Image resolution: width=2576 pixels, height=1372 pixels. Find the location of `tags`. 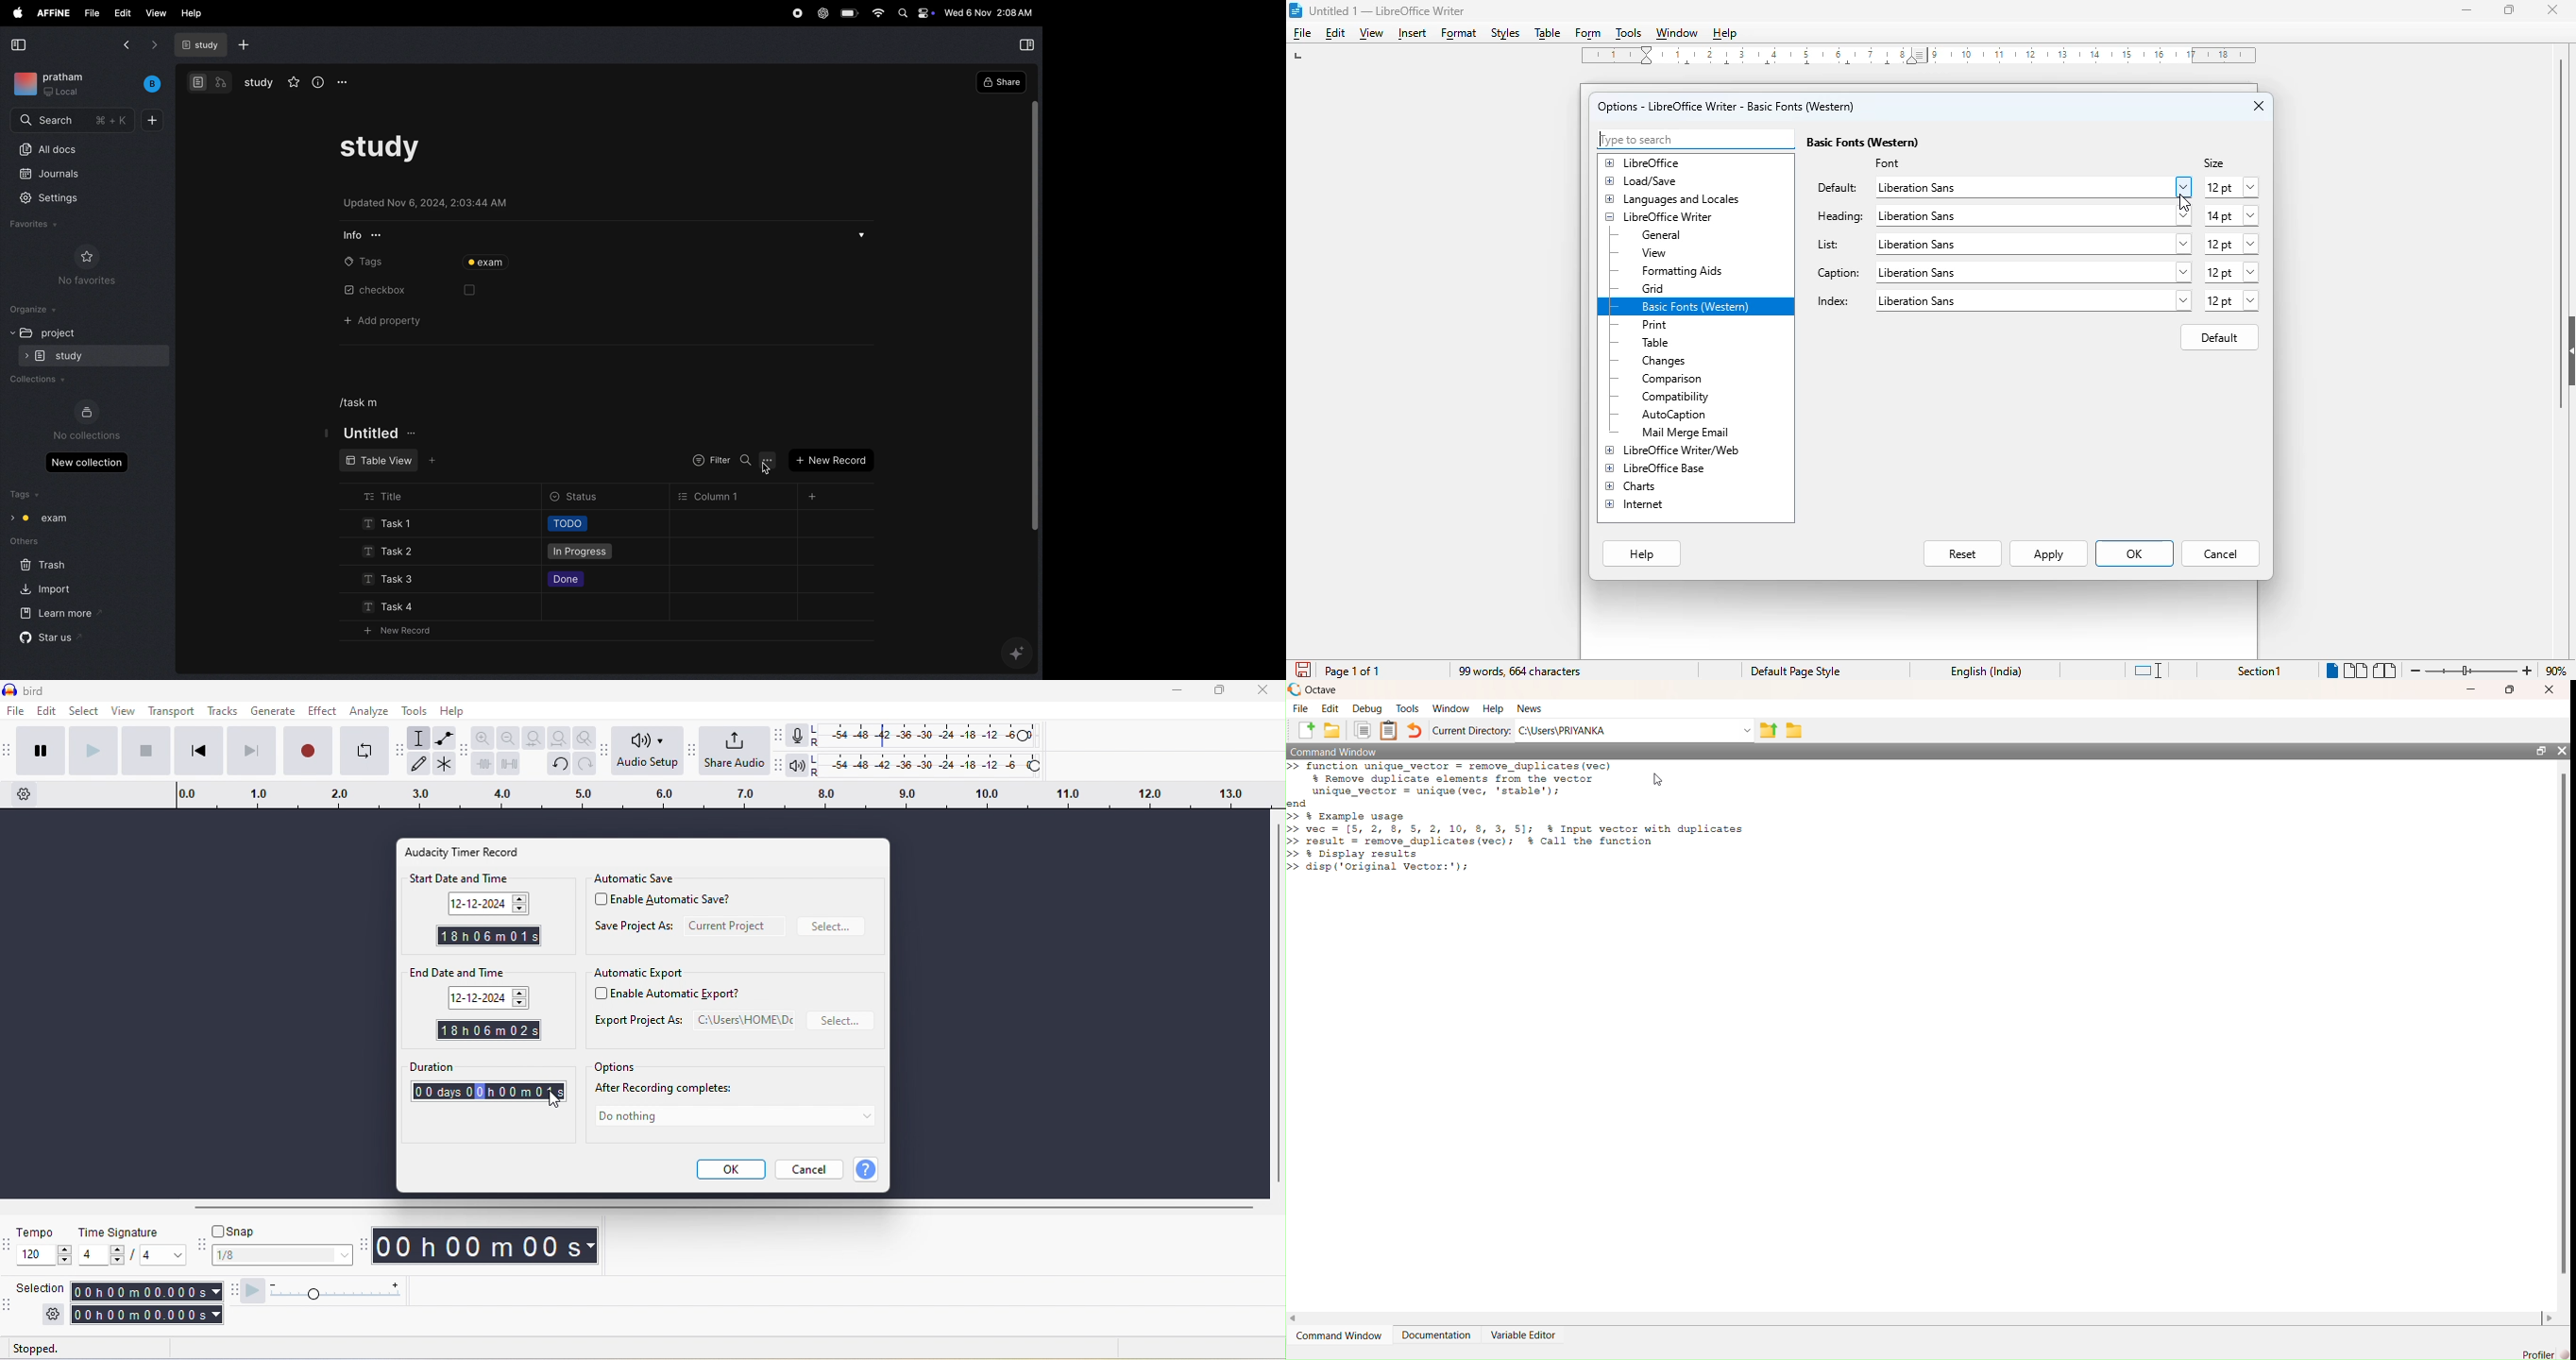

tags is located at coordinates (30, 494).